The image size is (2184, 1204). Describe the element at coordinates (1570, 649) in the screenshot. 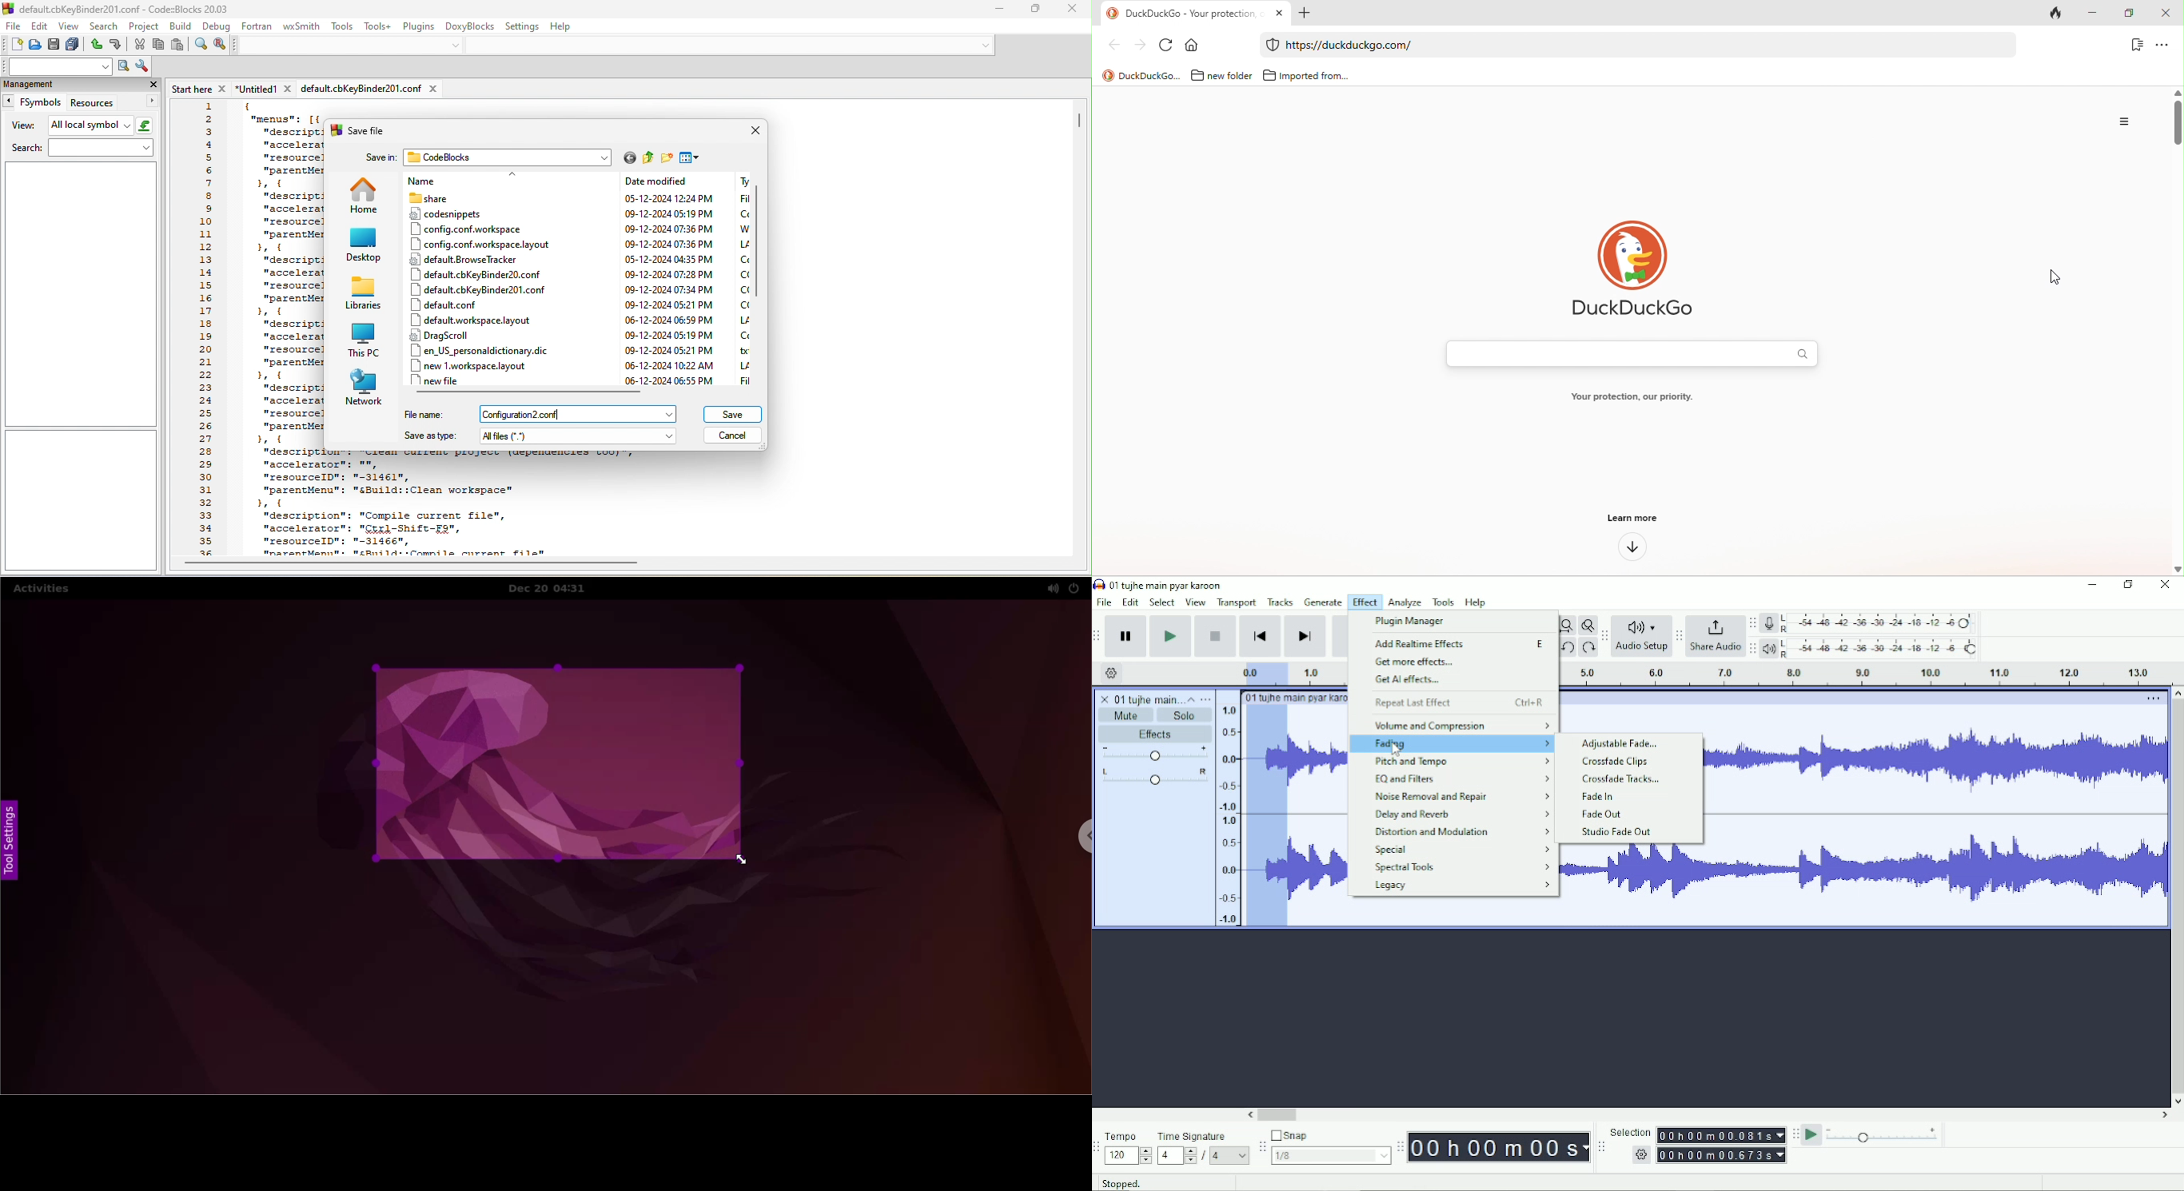

I see `Undo` at that location.